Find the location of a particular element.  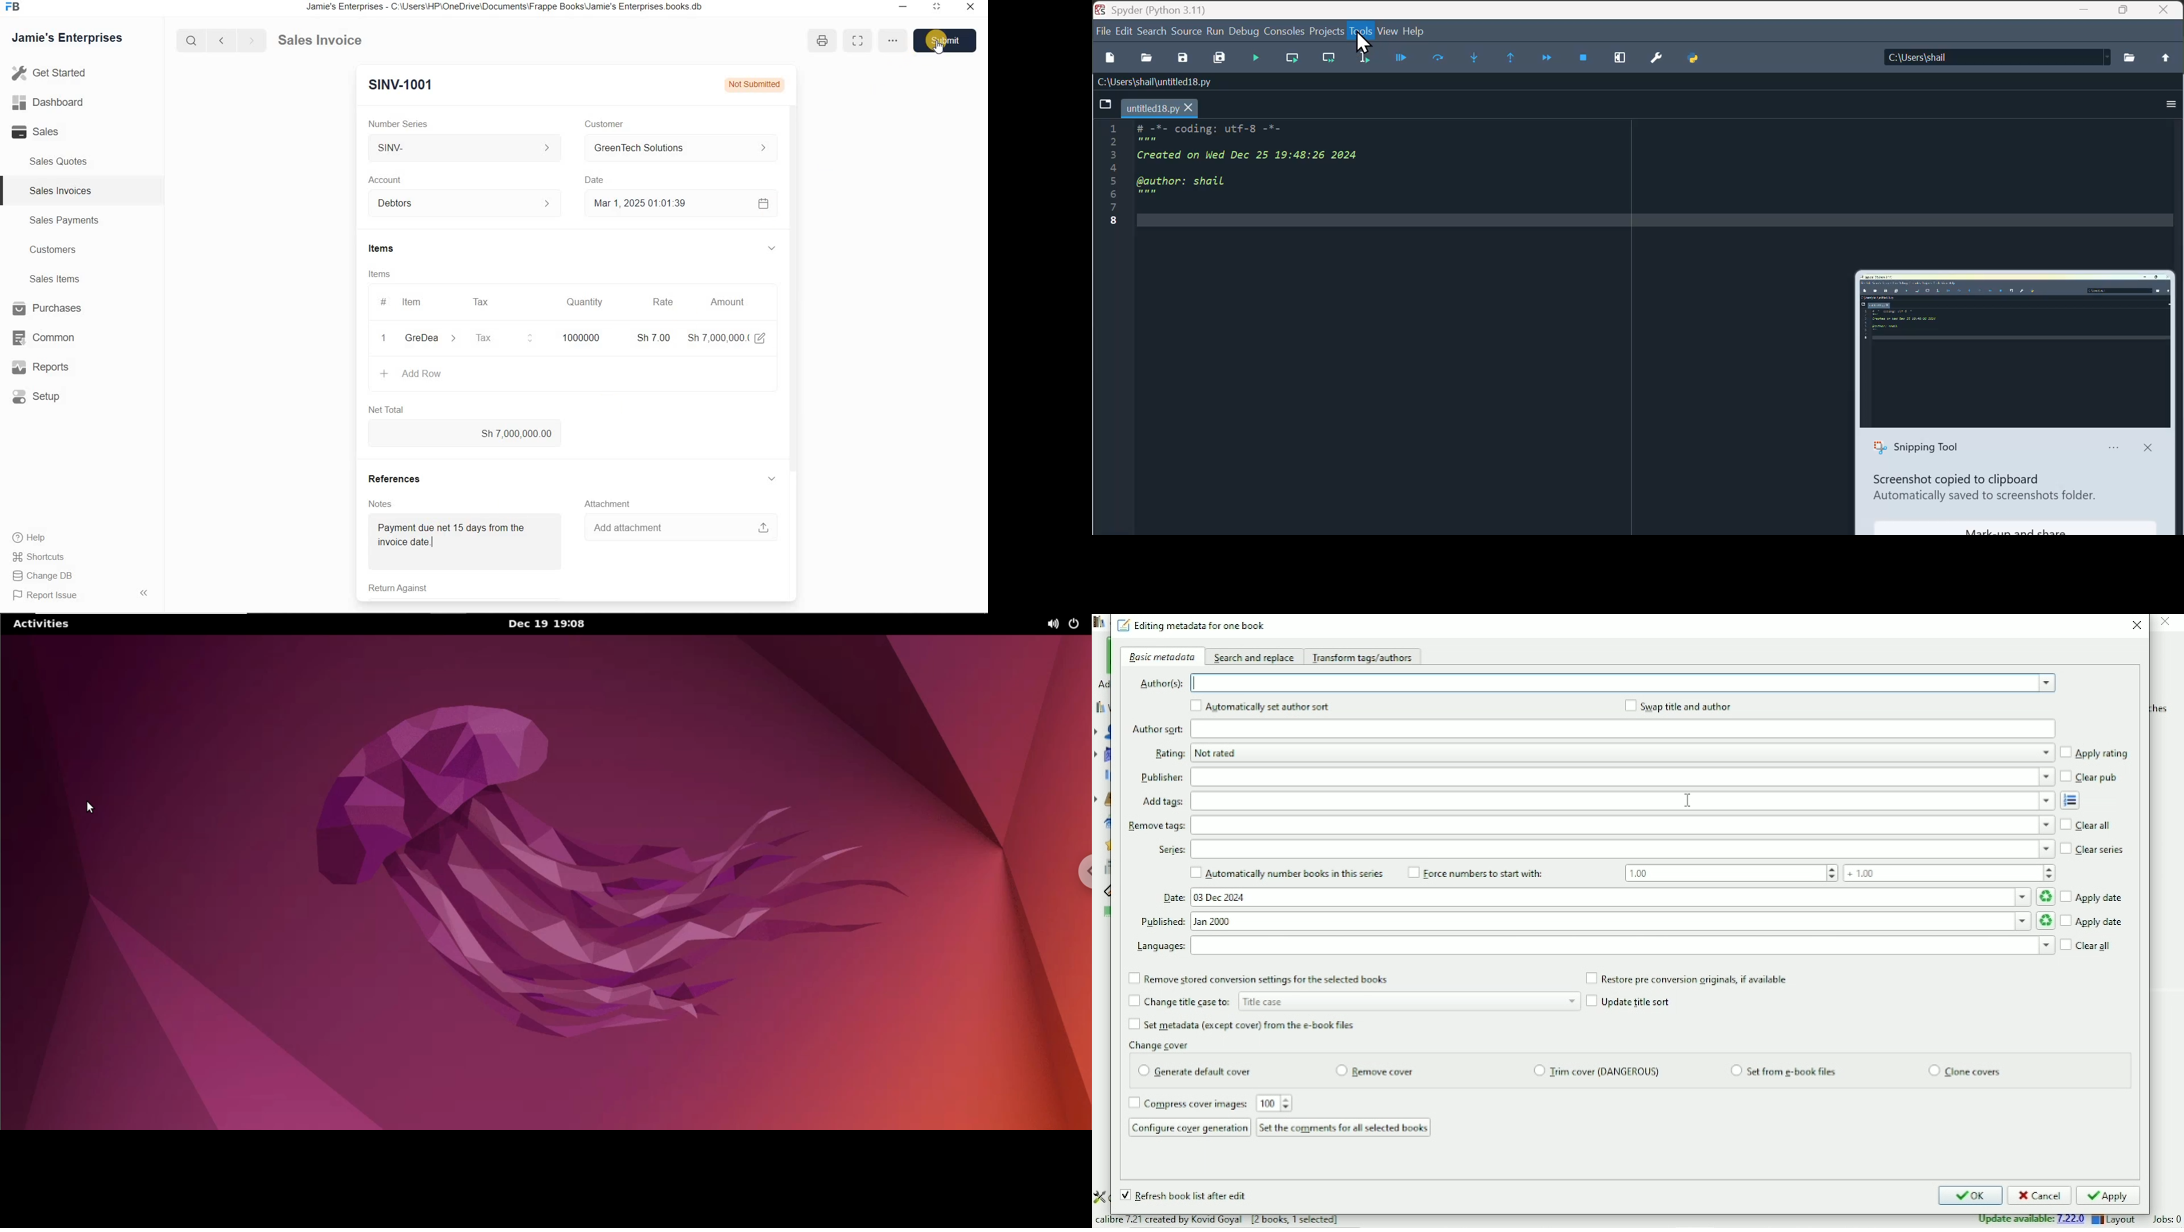

option is located at coordinates (891, 39).